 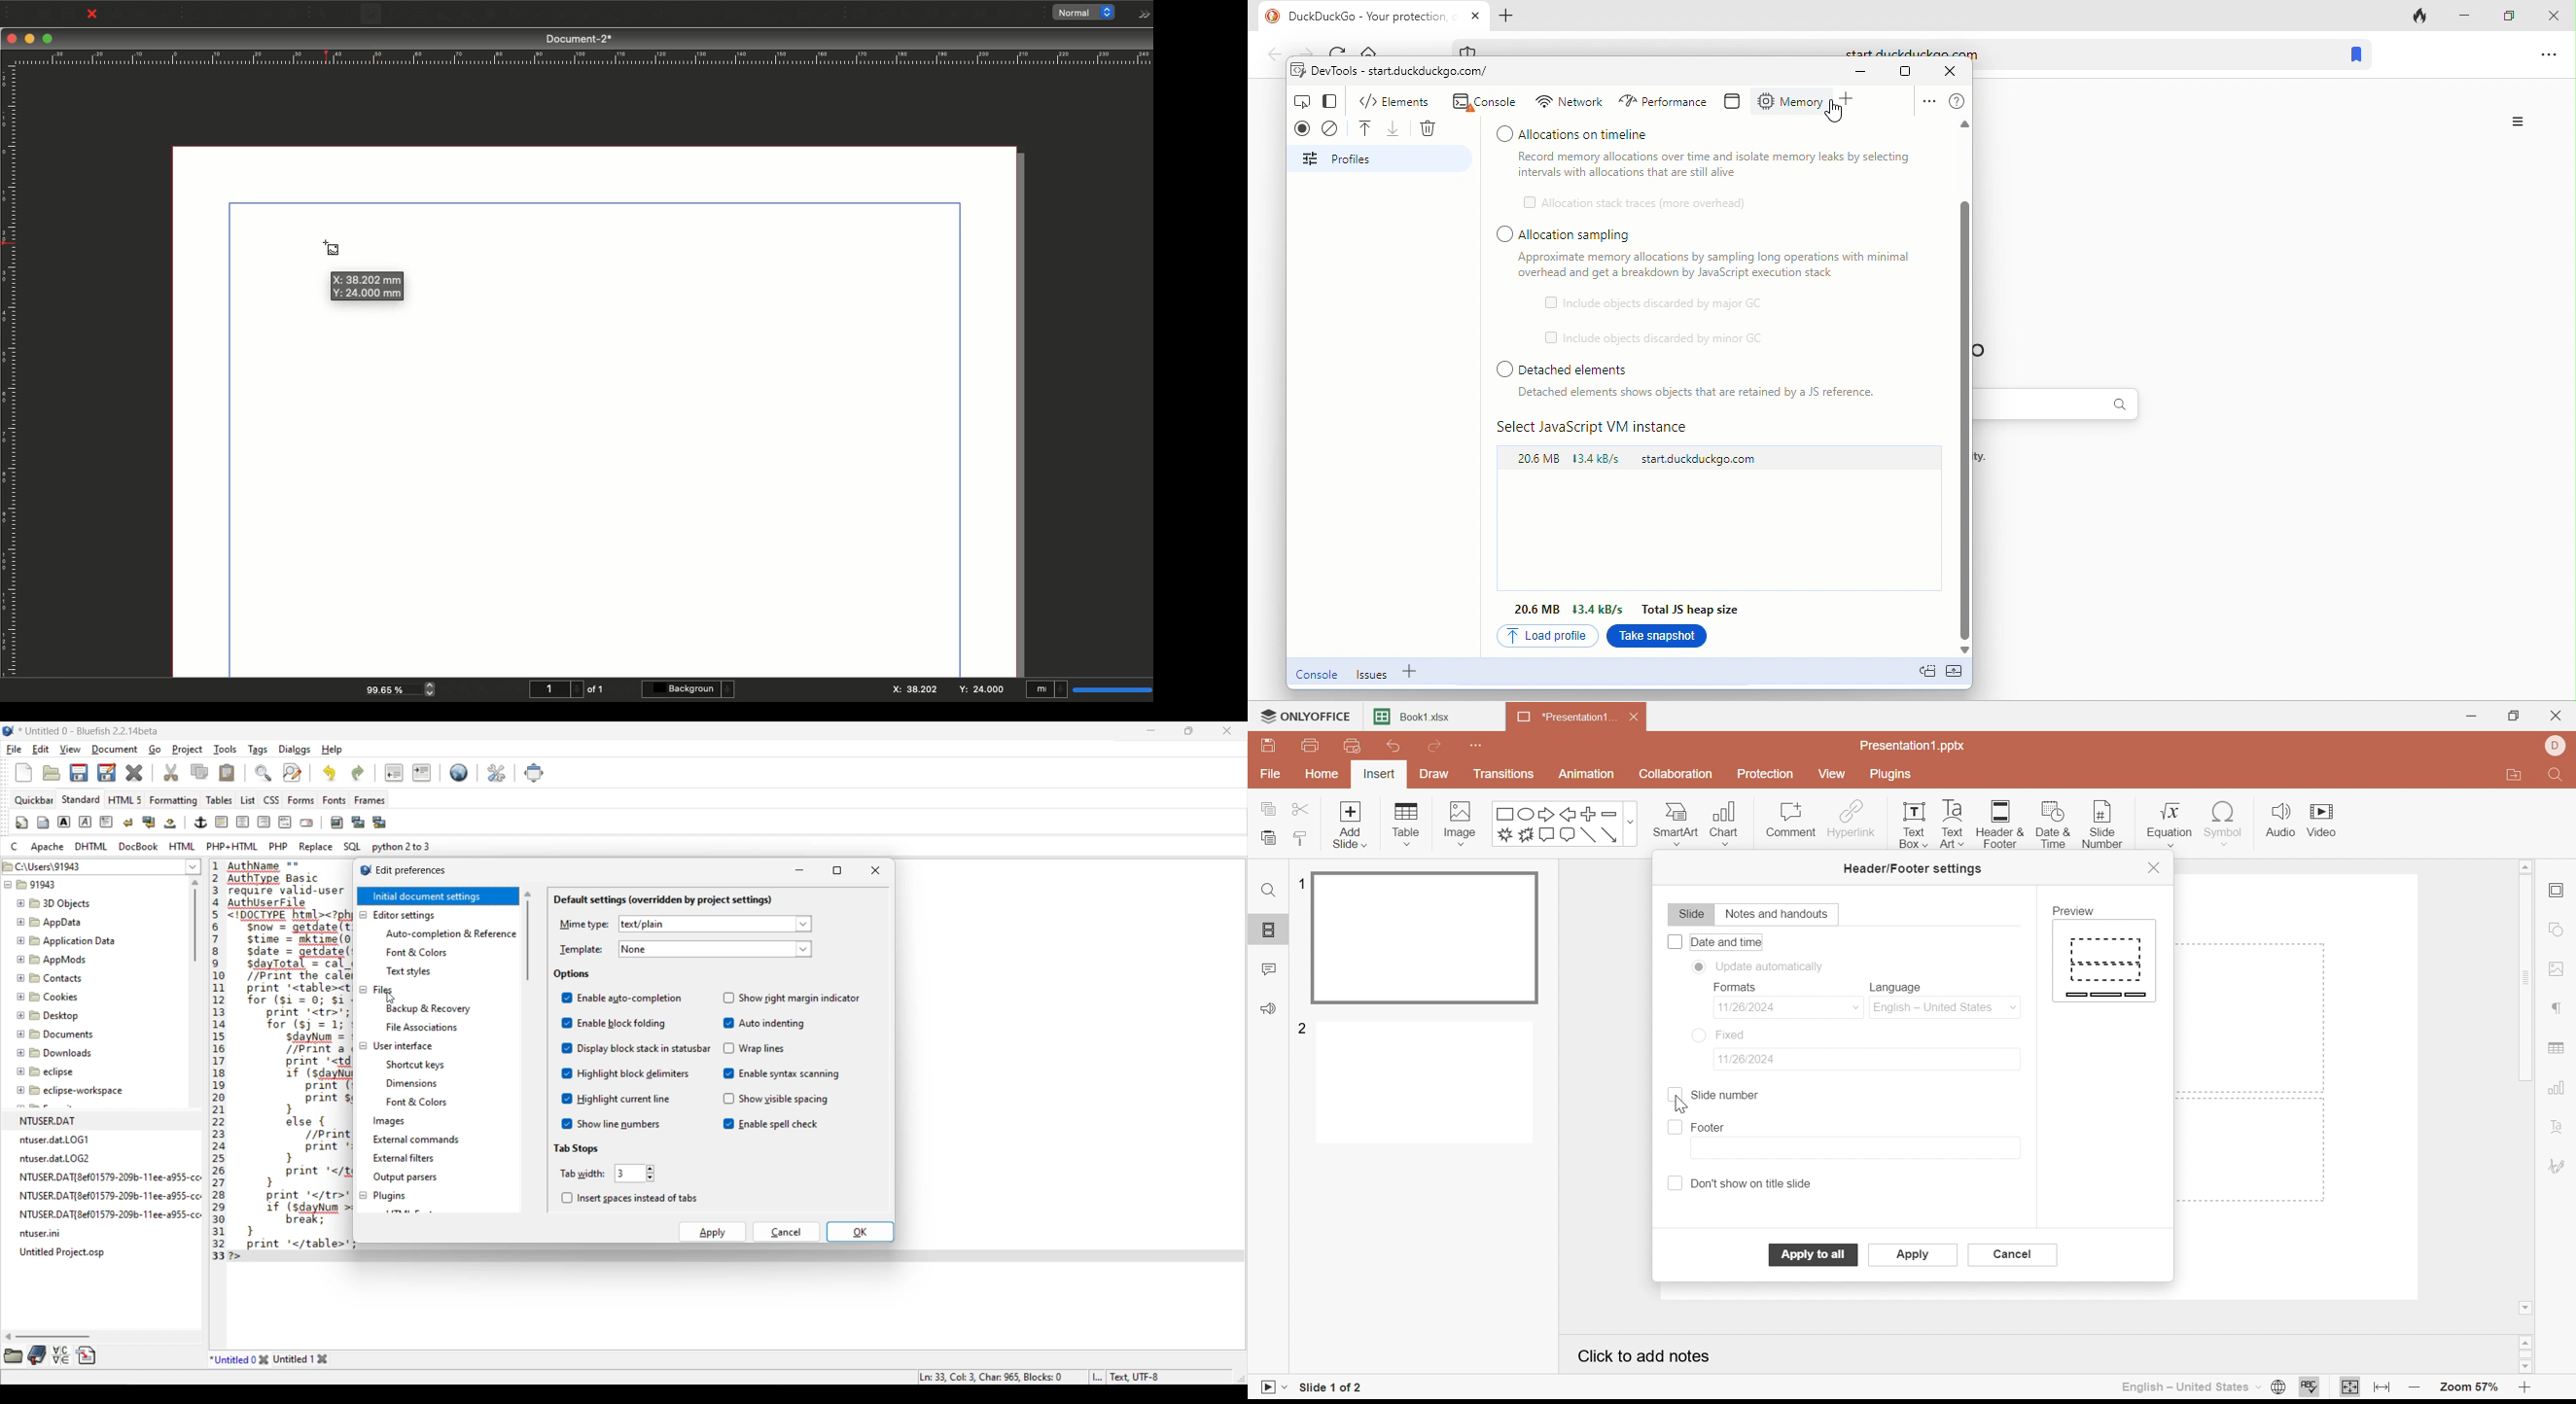 I want to click on Line, so click(x=538, y=15).